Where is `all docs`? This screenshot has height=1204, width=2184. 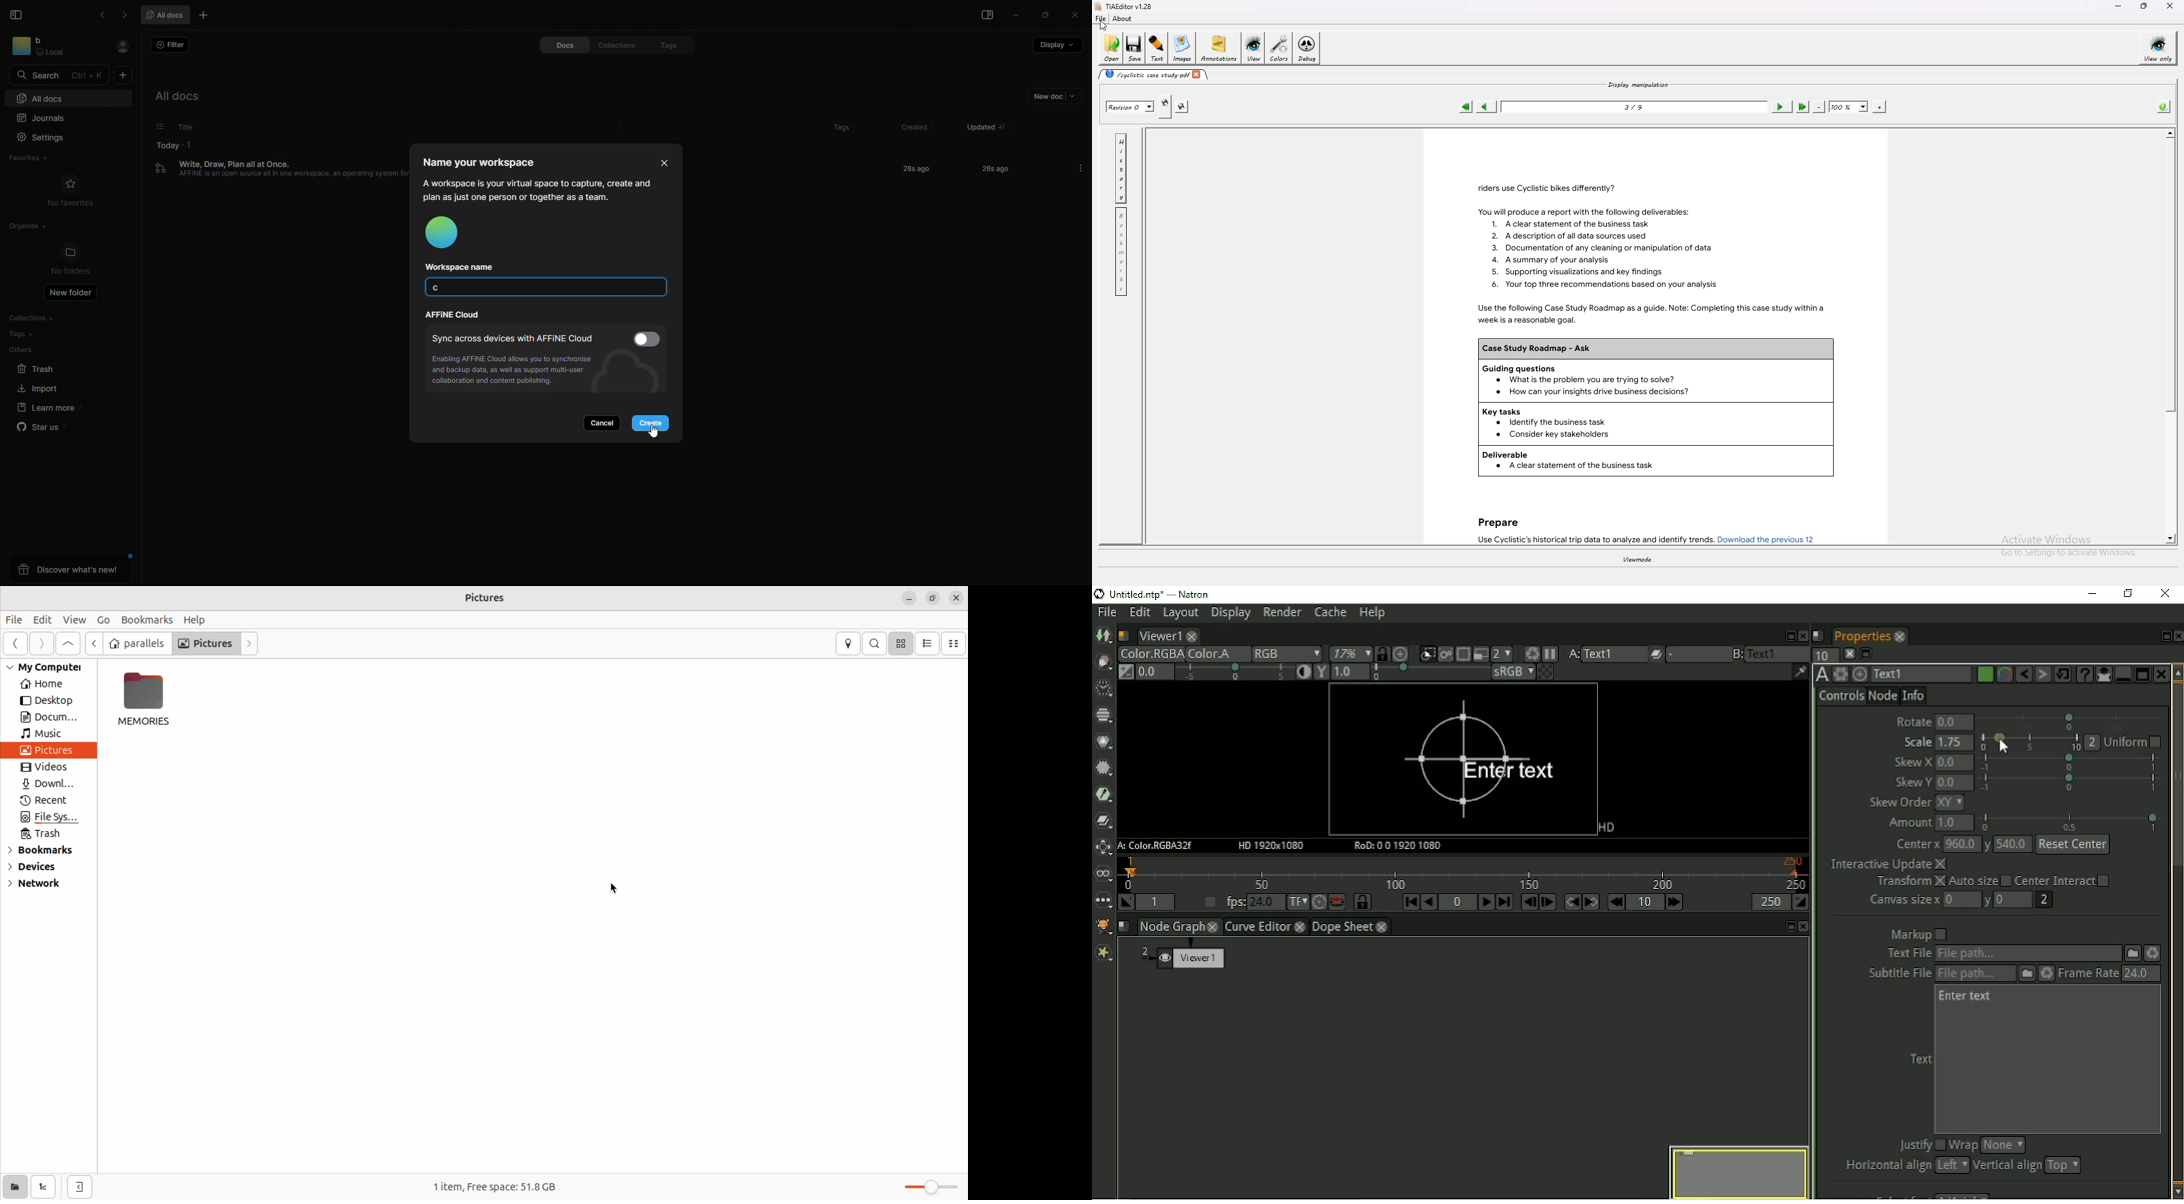
all docs is located at coordinates (42, 98).